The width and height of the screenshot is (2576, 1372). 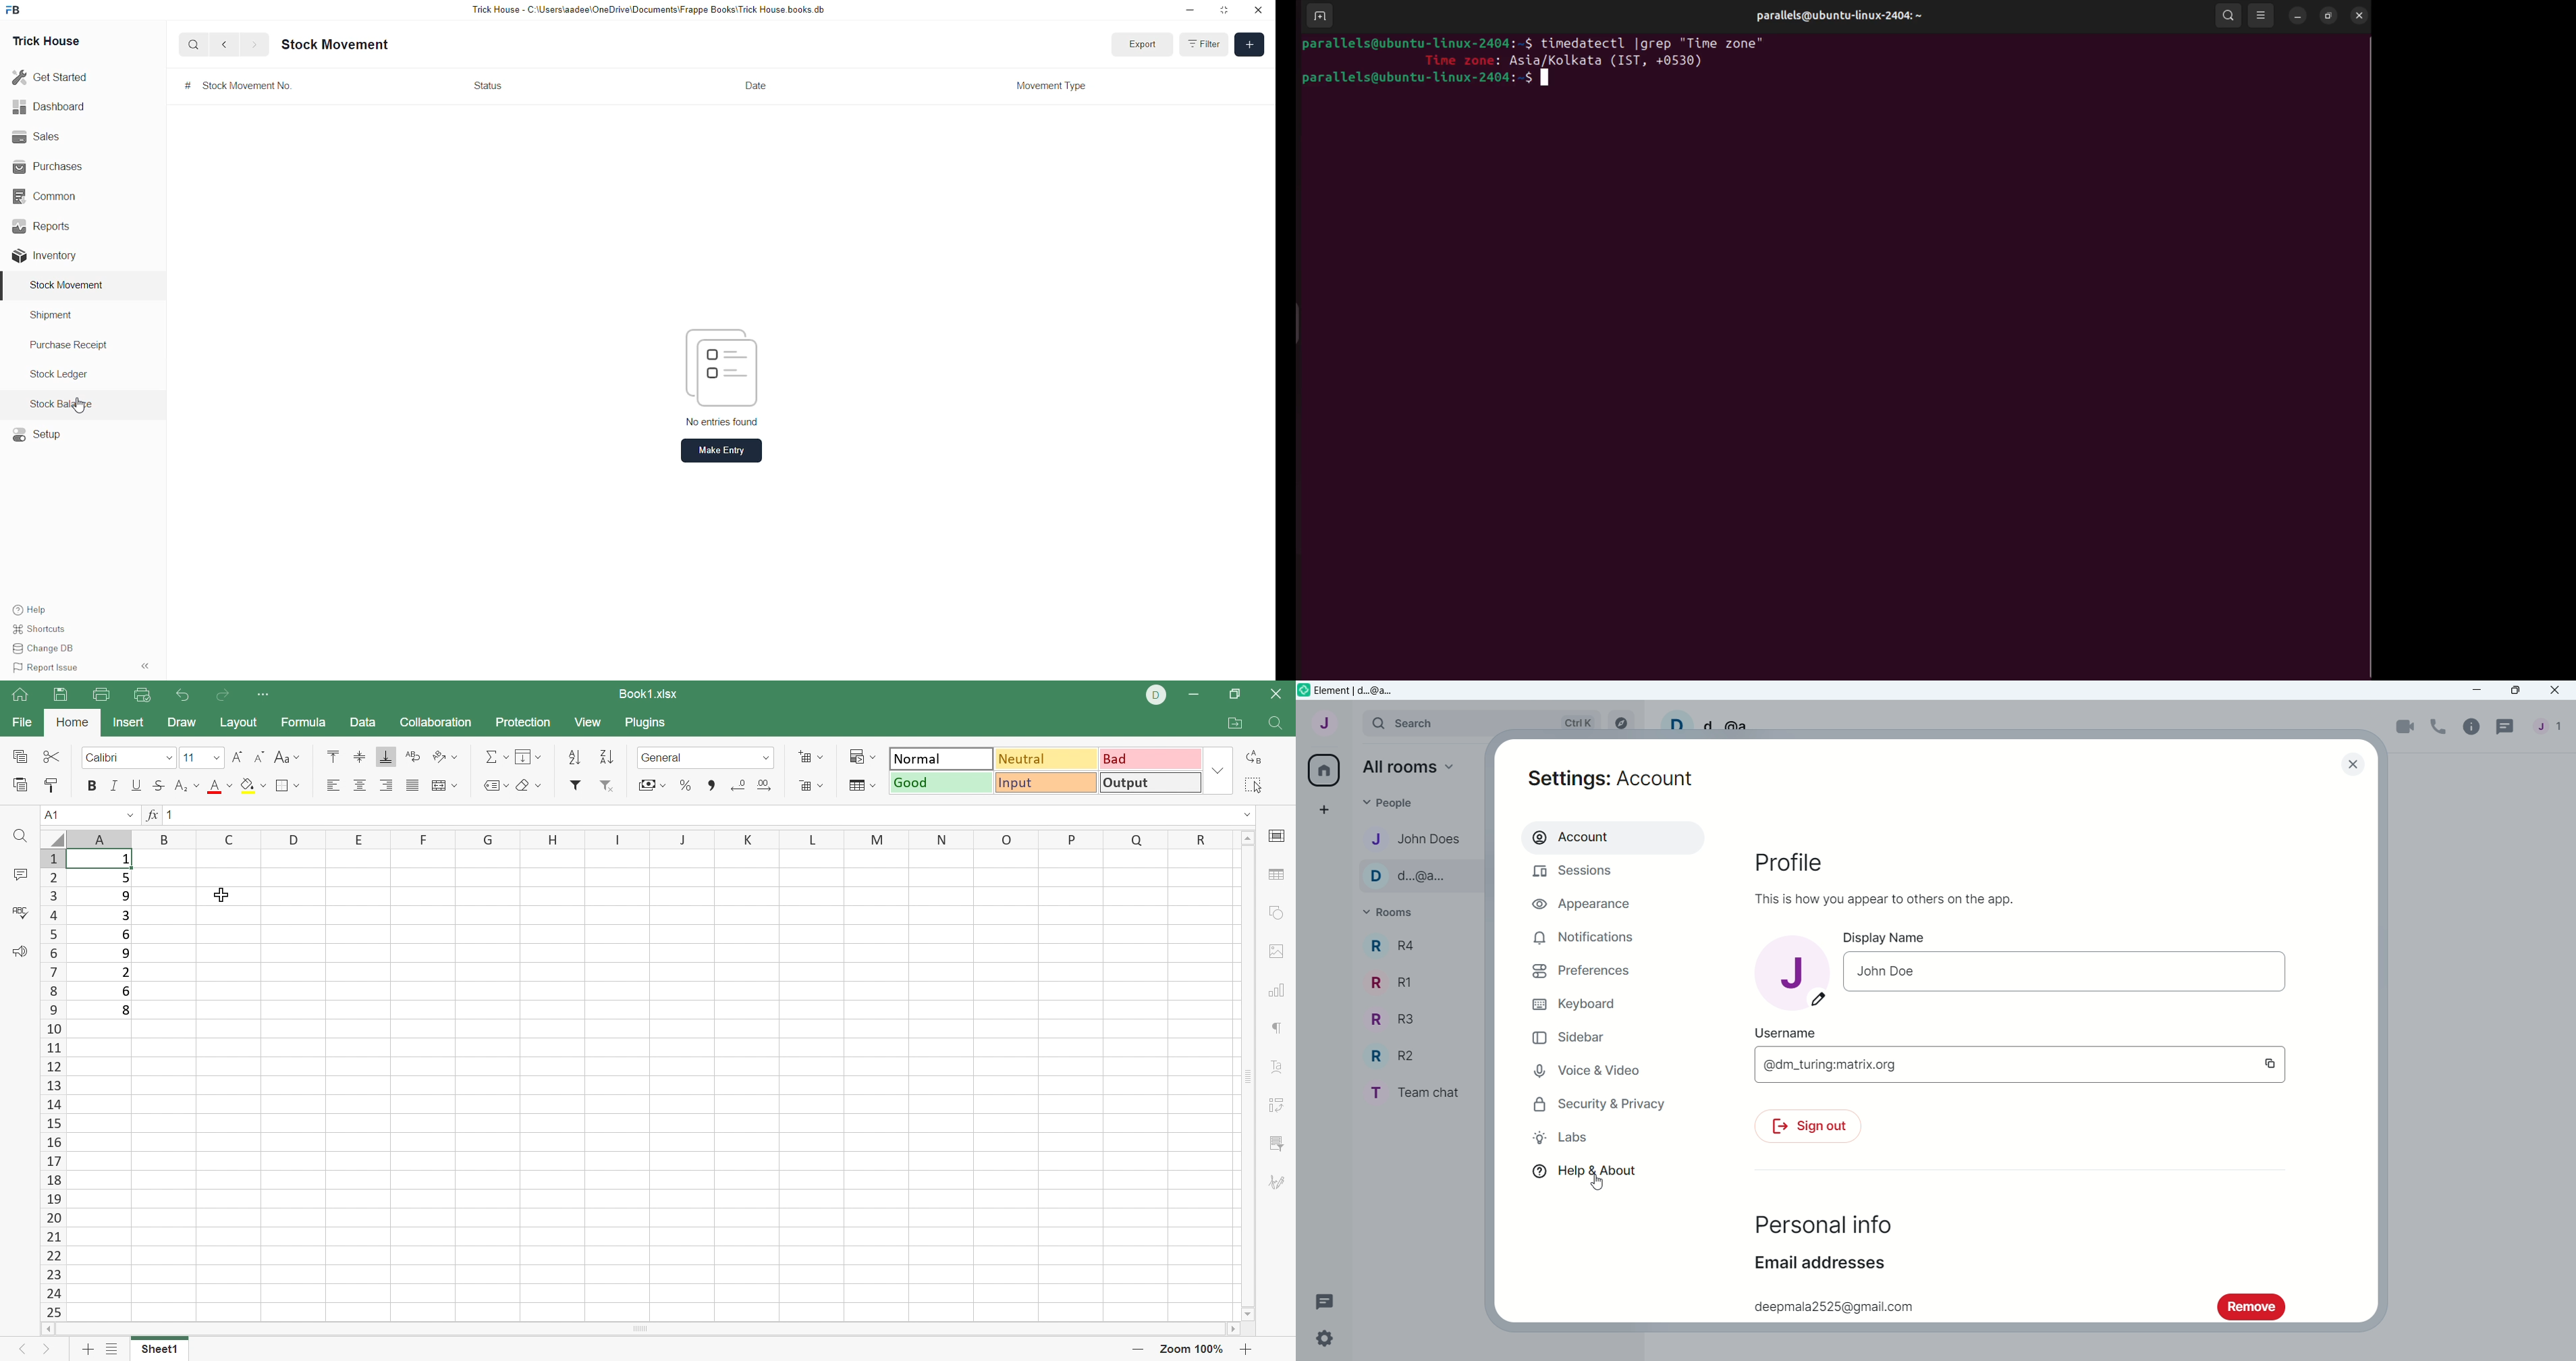 I want to click on Spell Checking, so click(x=21, y=914).